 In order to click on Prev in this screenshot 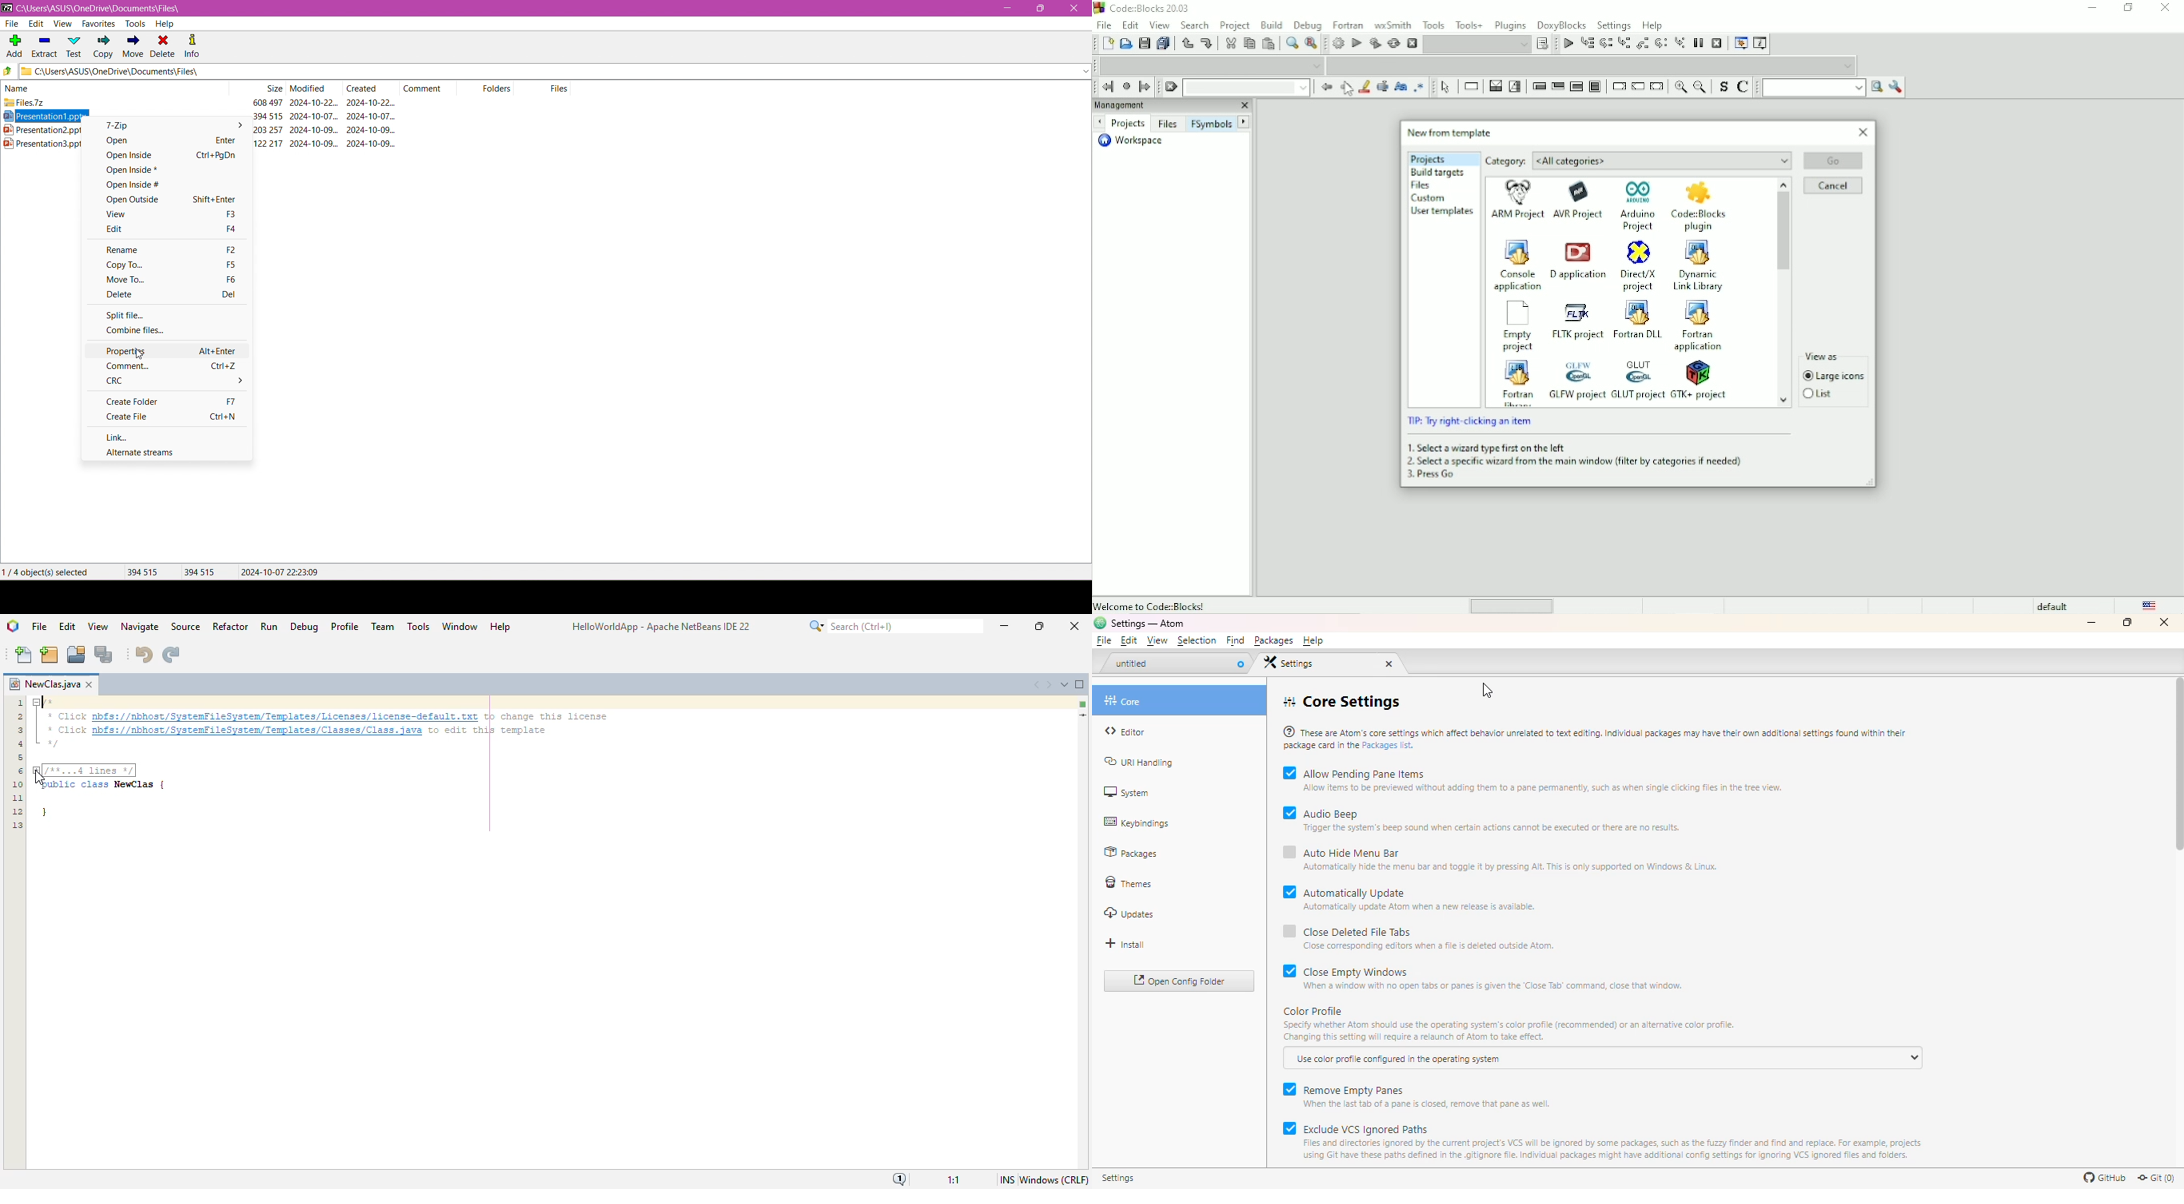, I will do `click(1102, 121)`.